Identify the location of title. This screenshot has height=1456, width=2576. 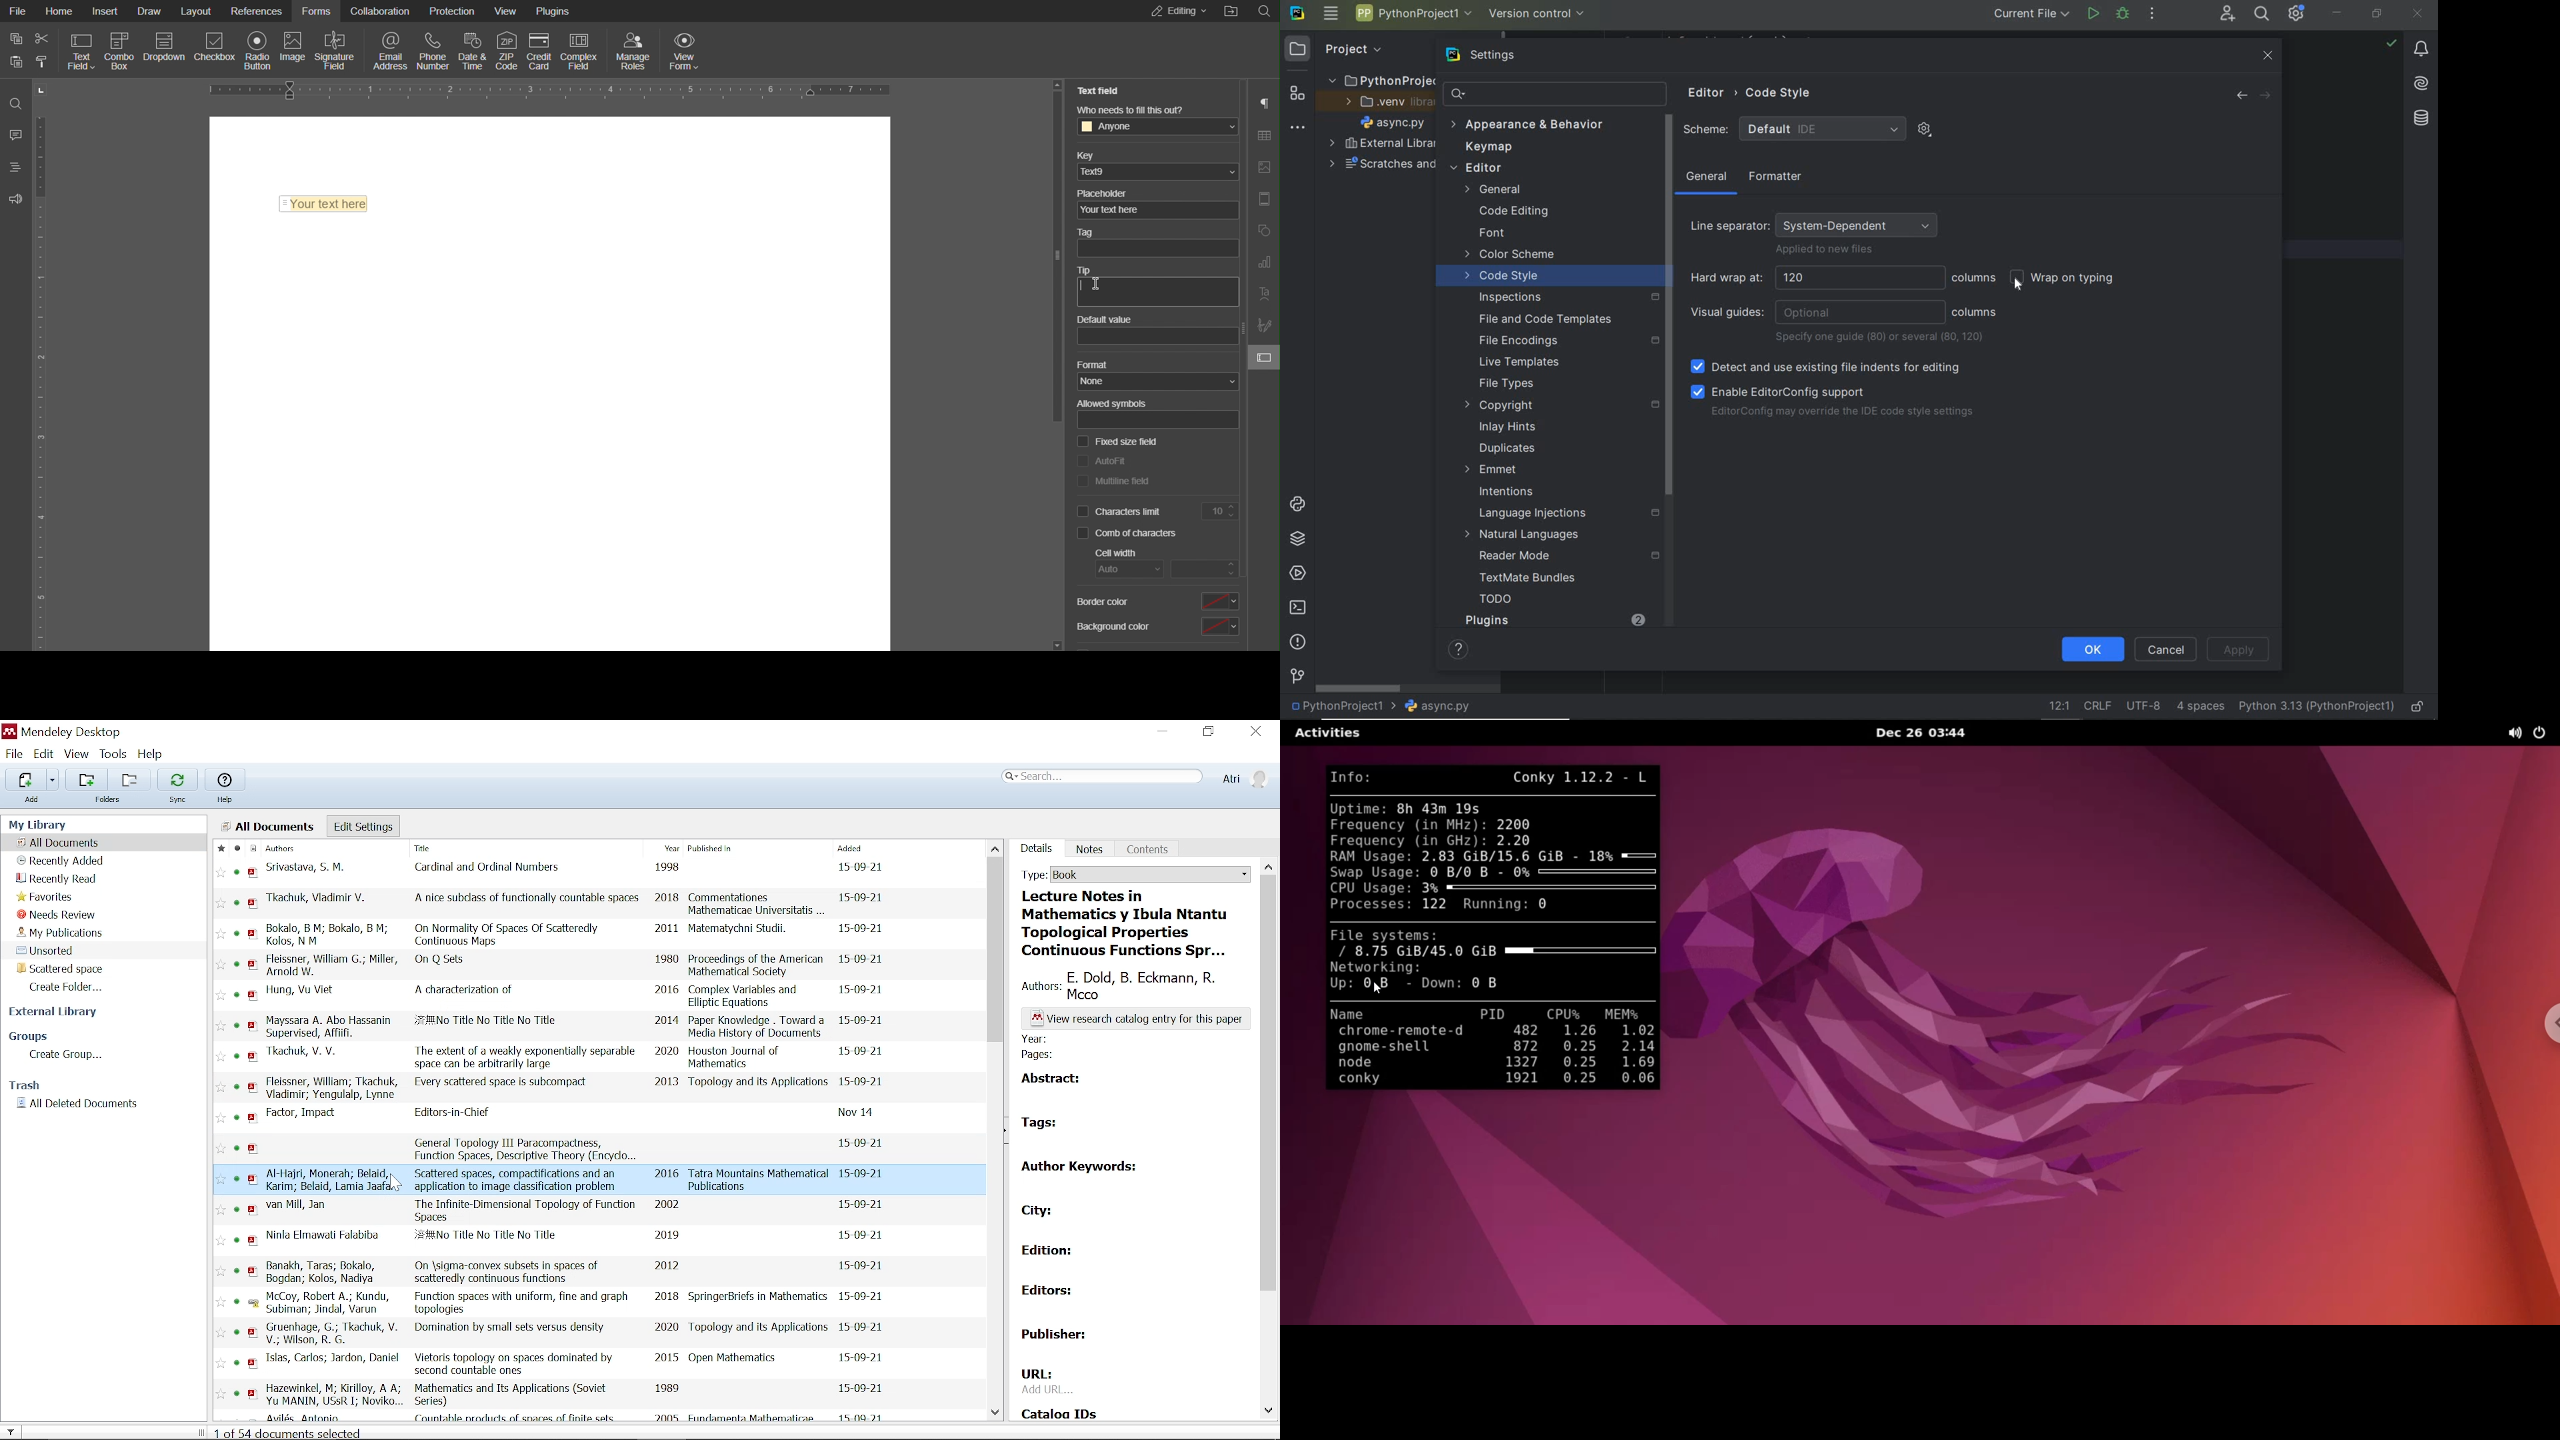
(527, 1148).